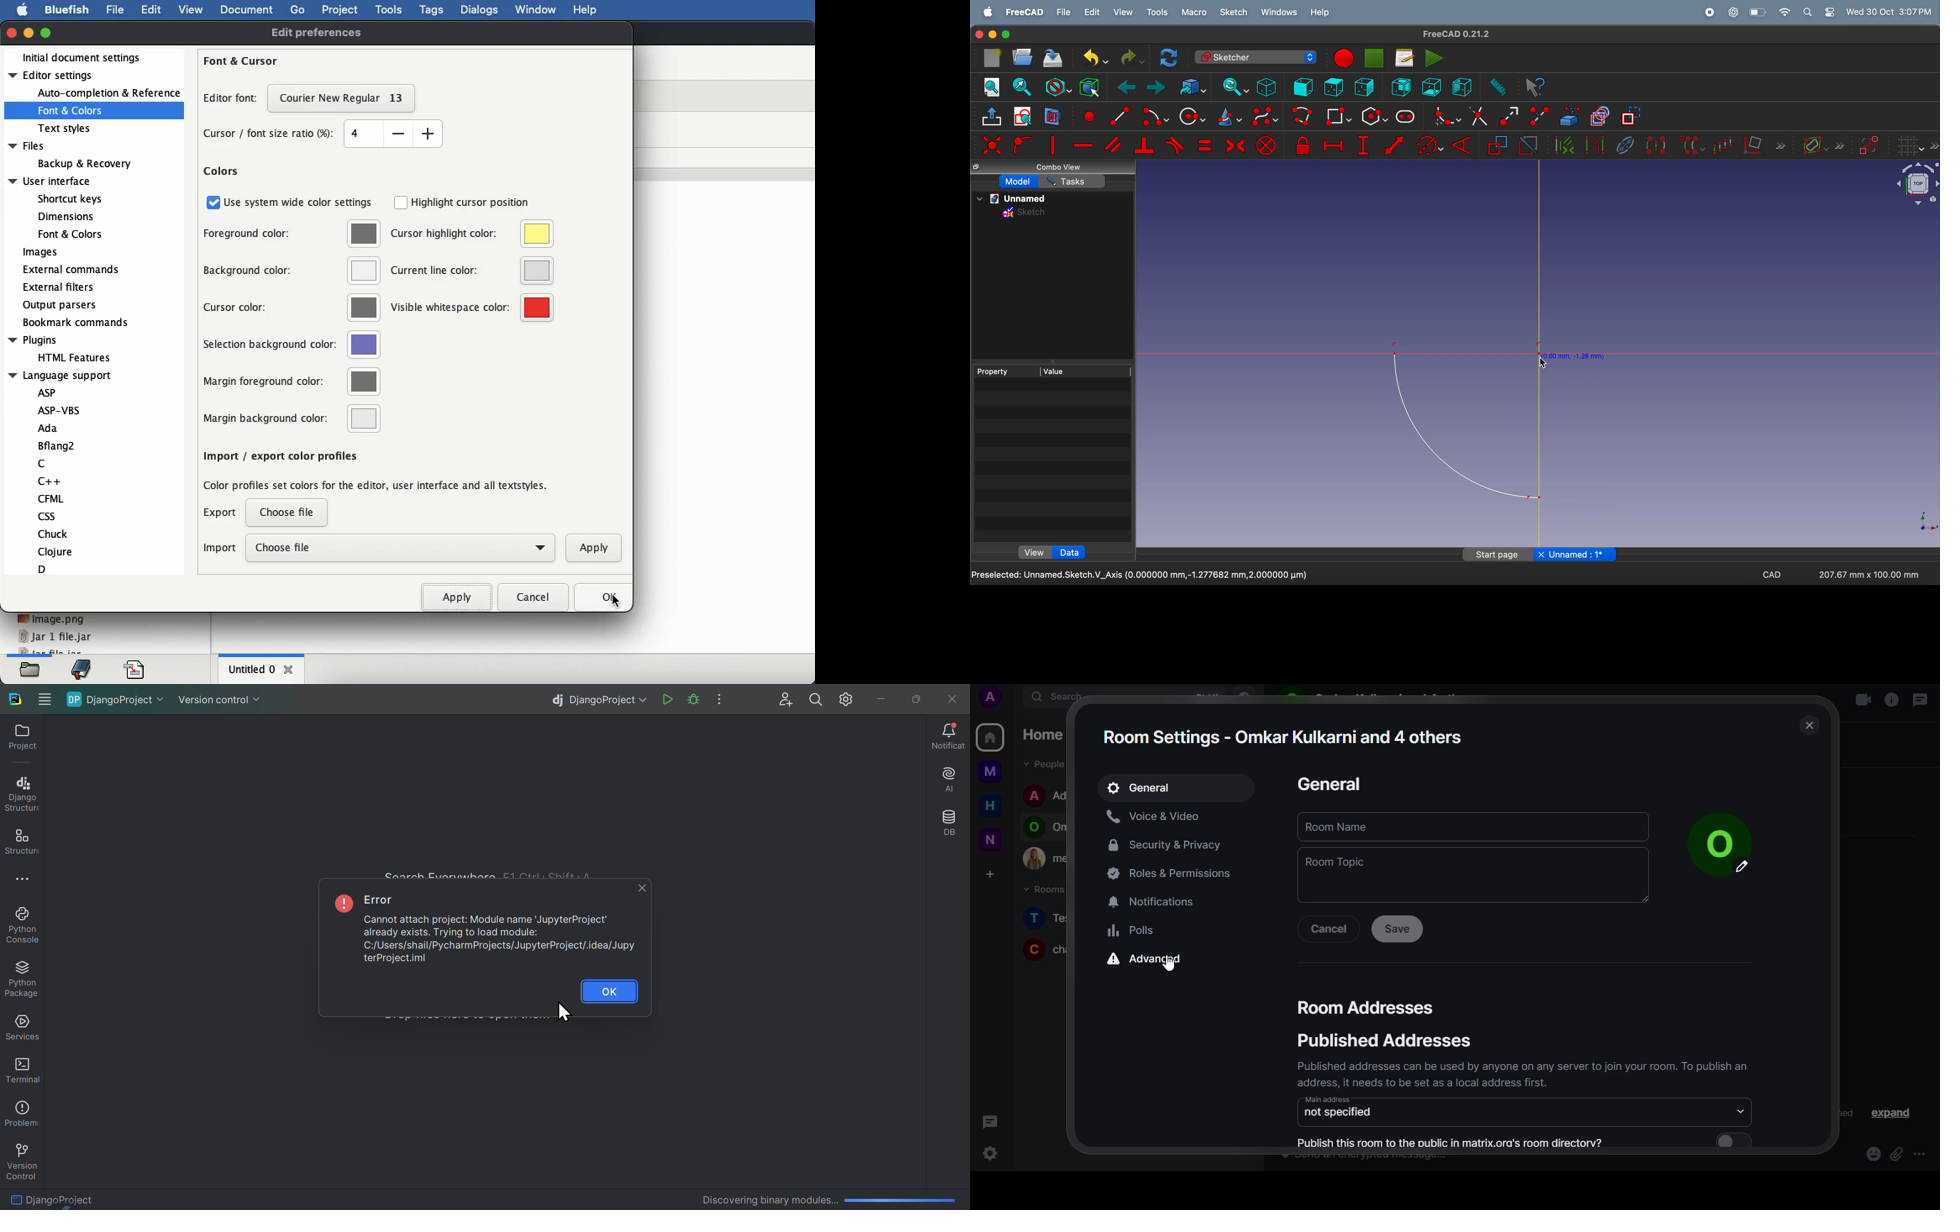 The height and width of the screenshot is (1232, 1960). I want to click on show information layer, so click(1821, 144).